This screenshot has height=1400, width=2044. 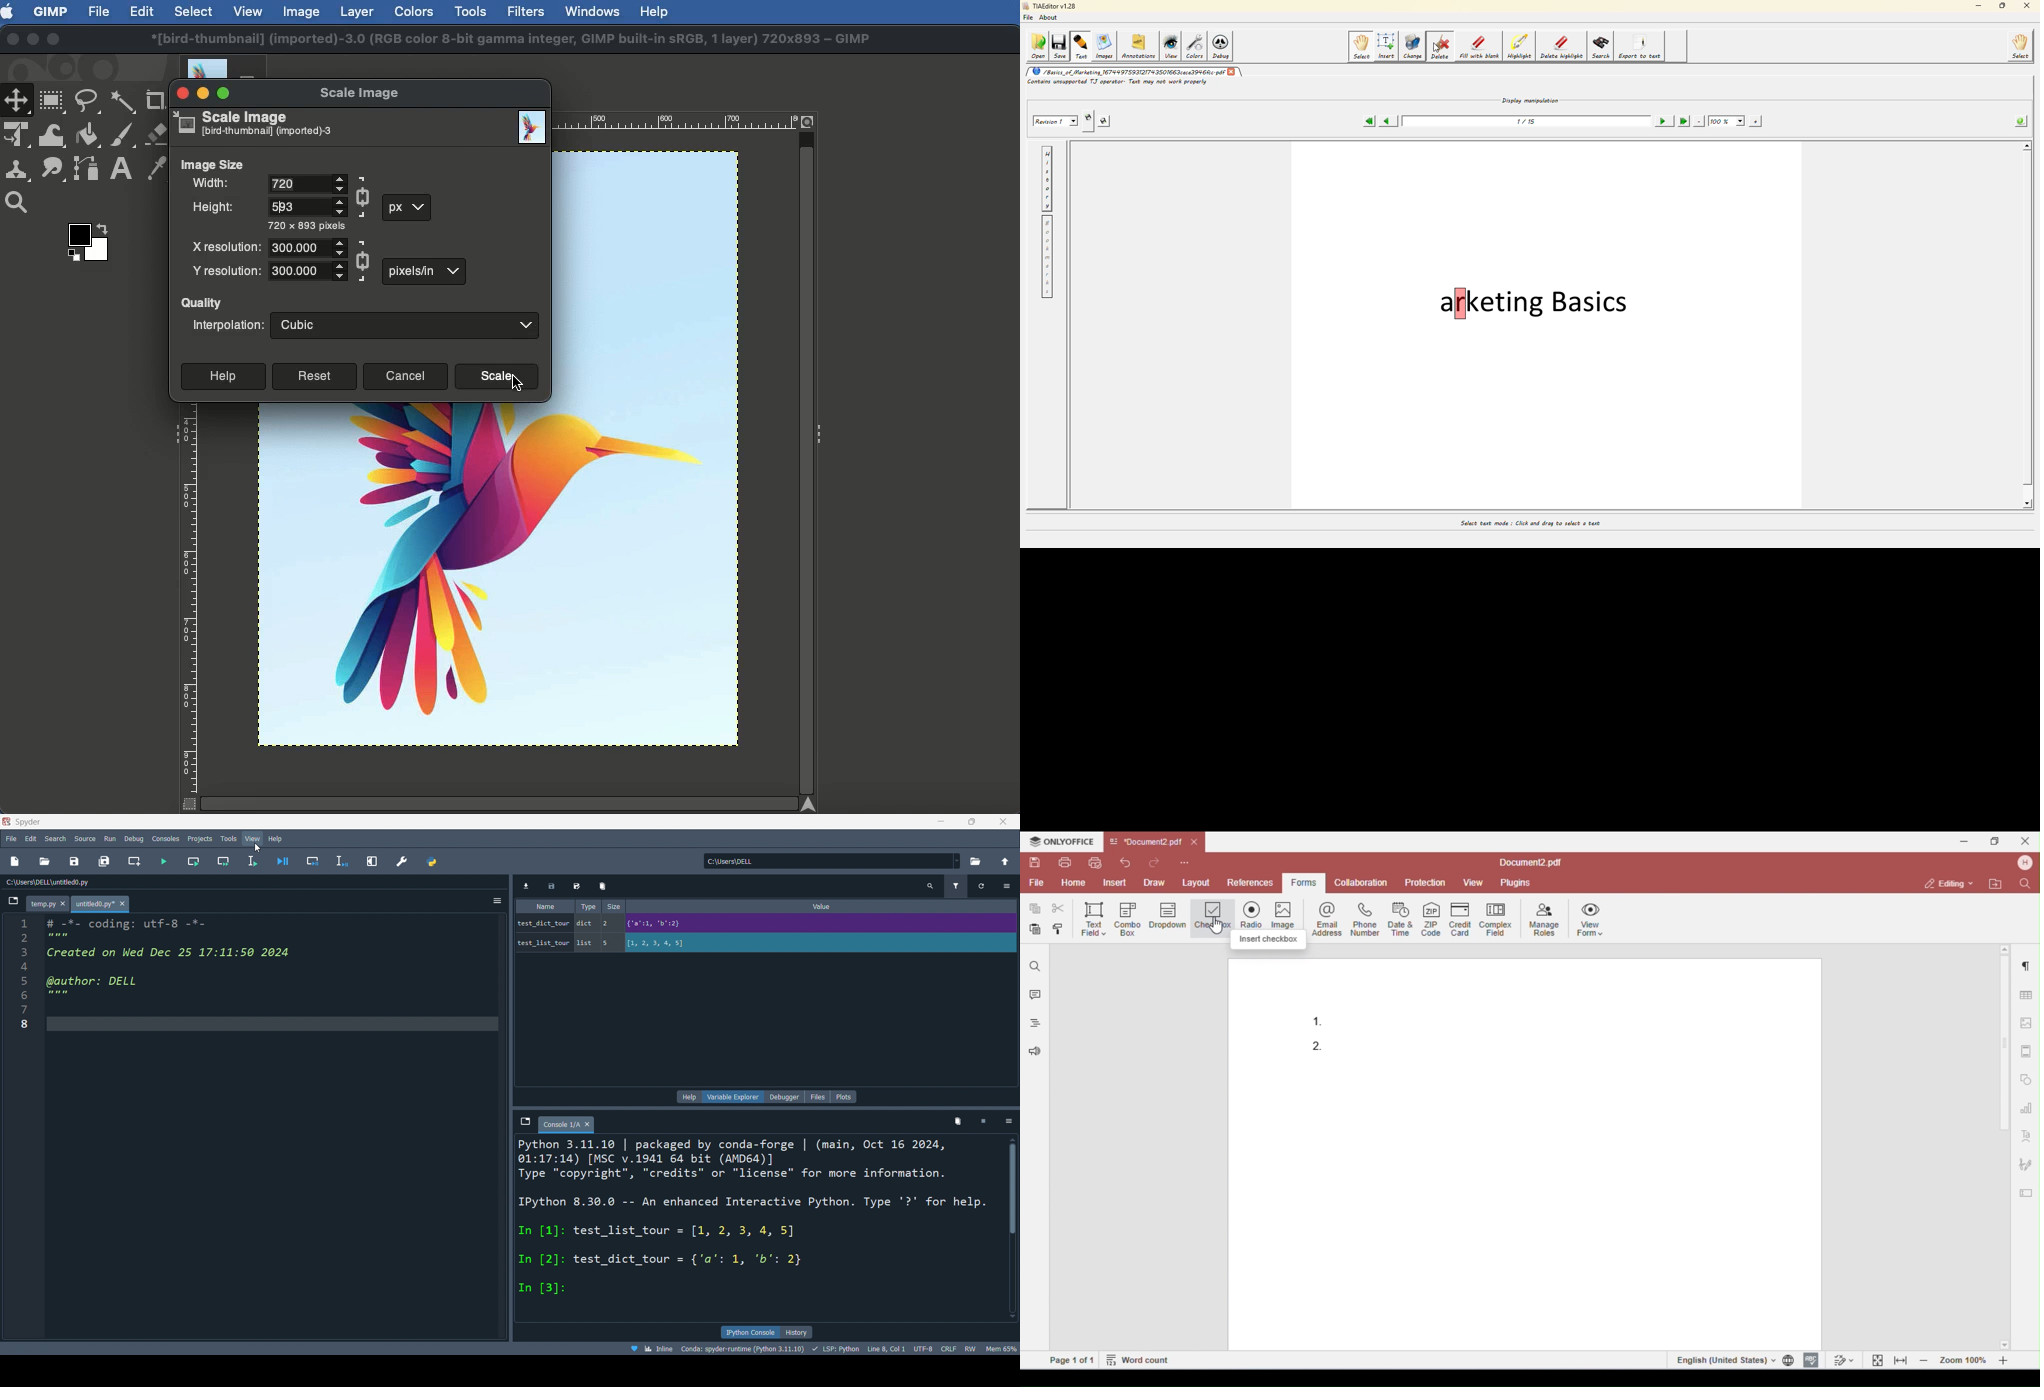 I want to click on run, so click(x=108, y=839).